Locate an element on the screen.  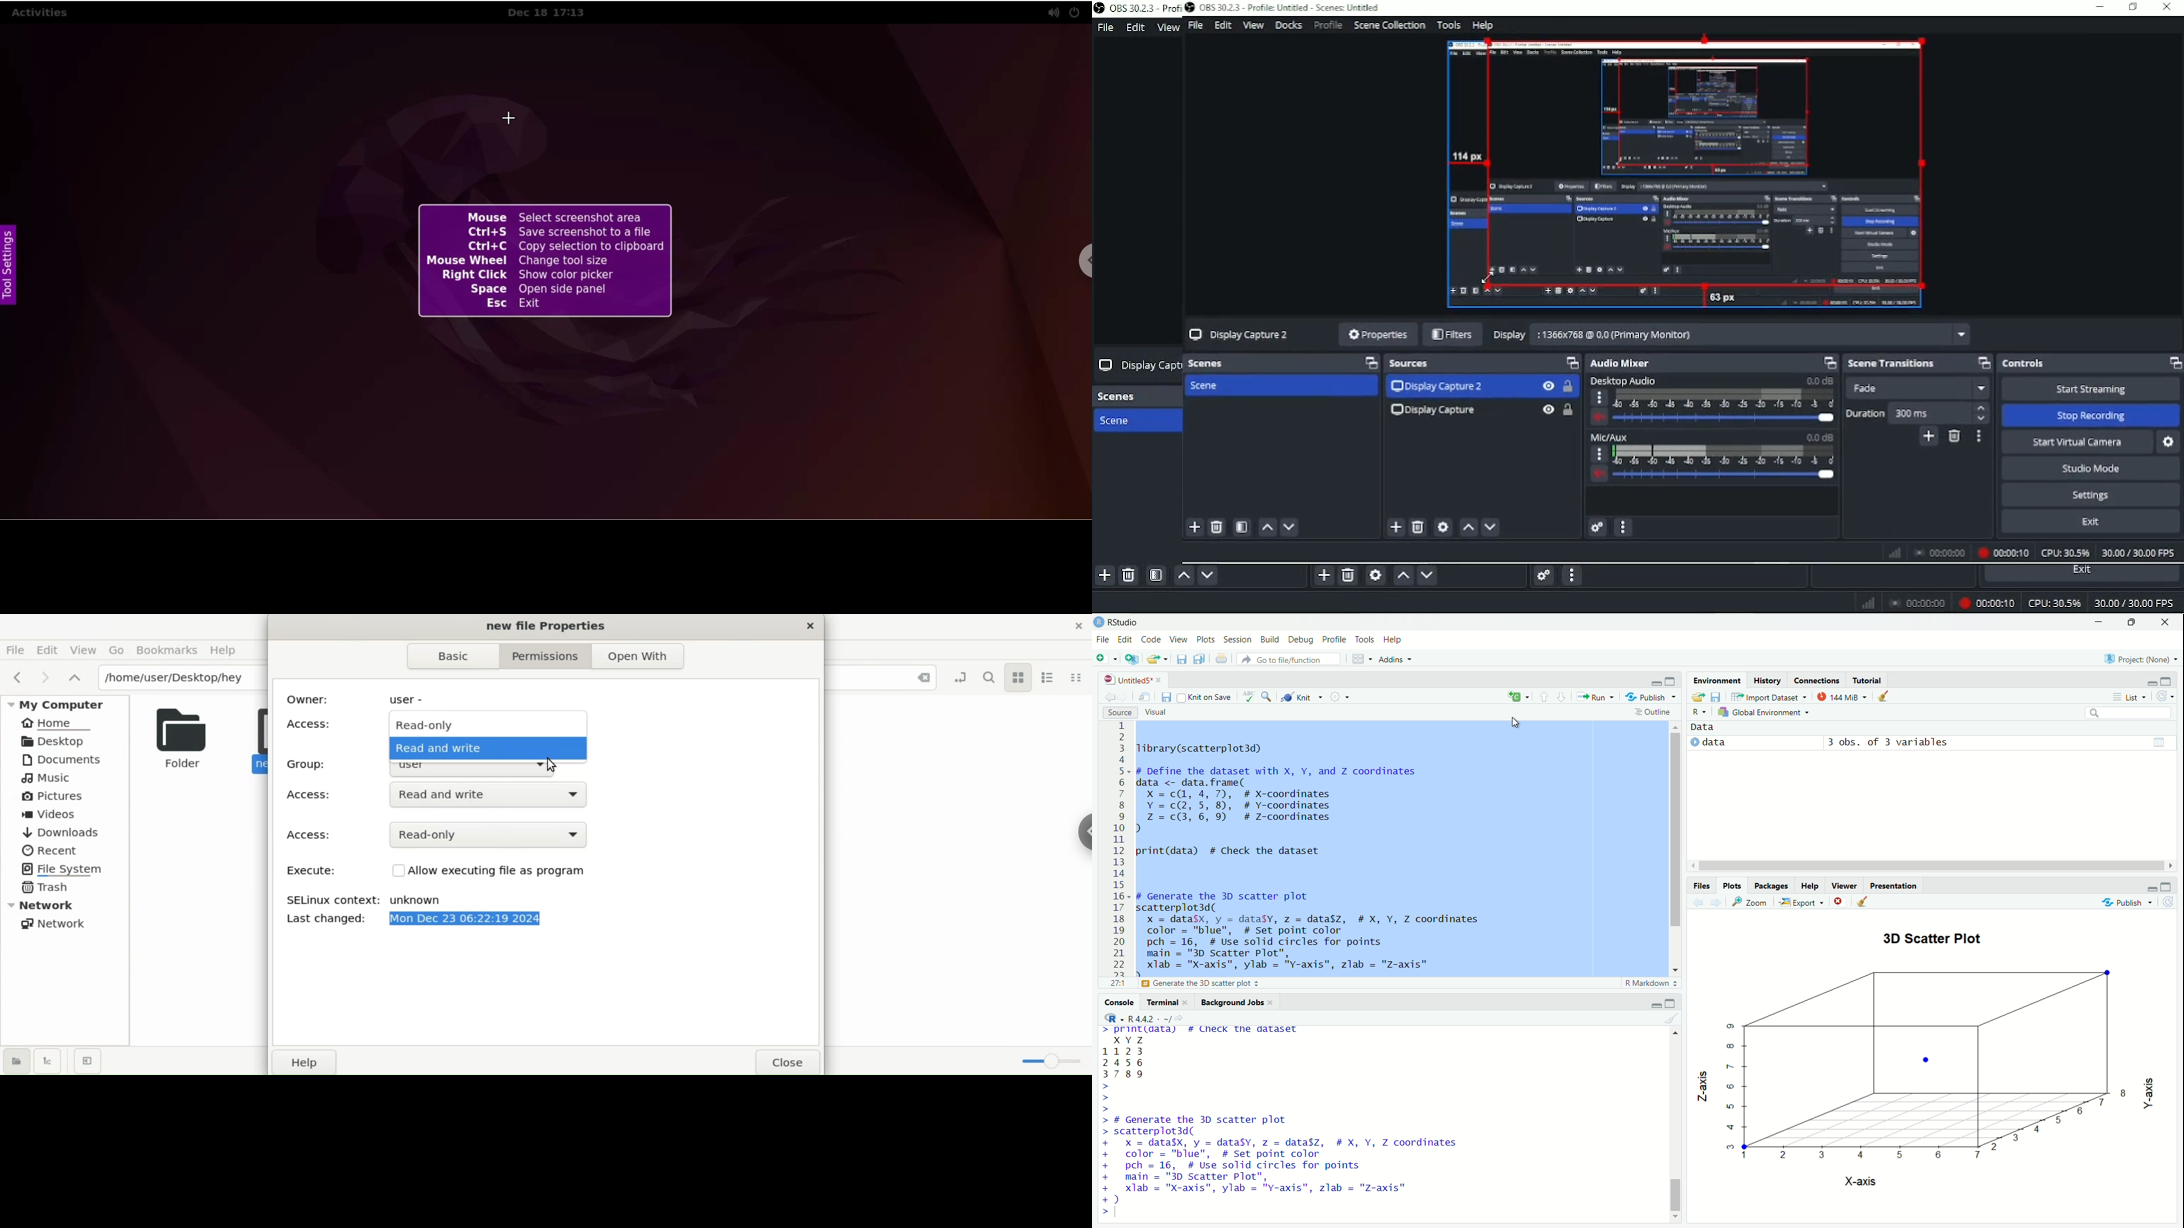
Scenes is located at coordinates (1209, 363).